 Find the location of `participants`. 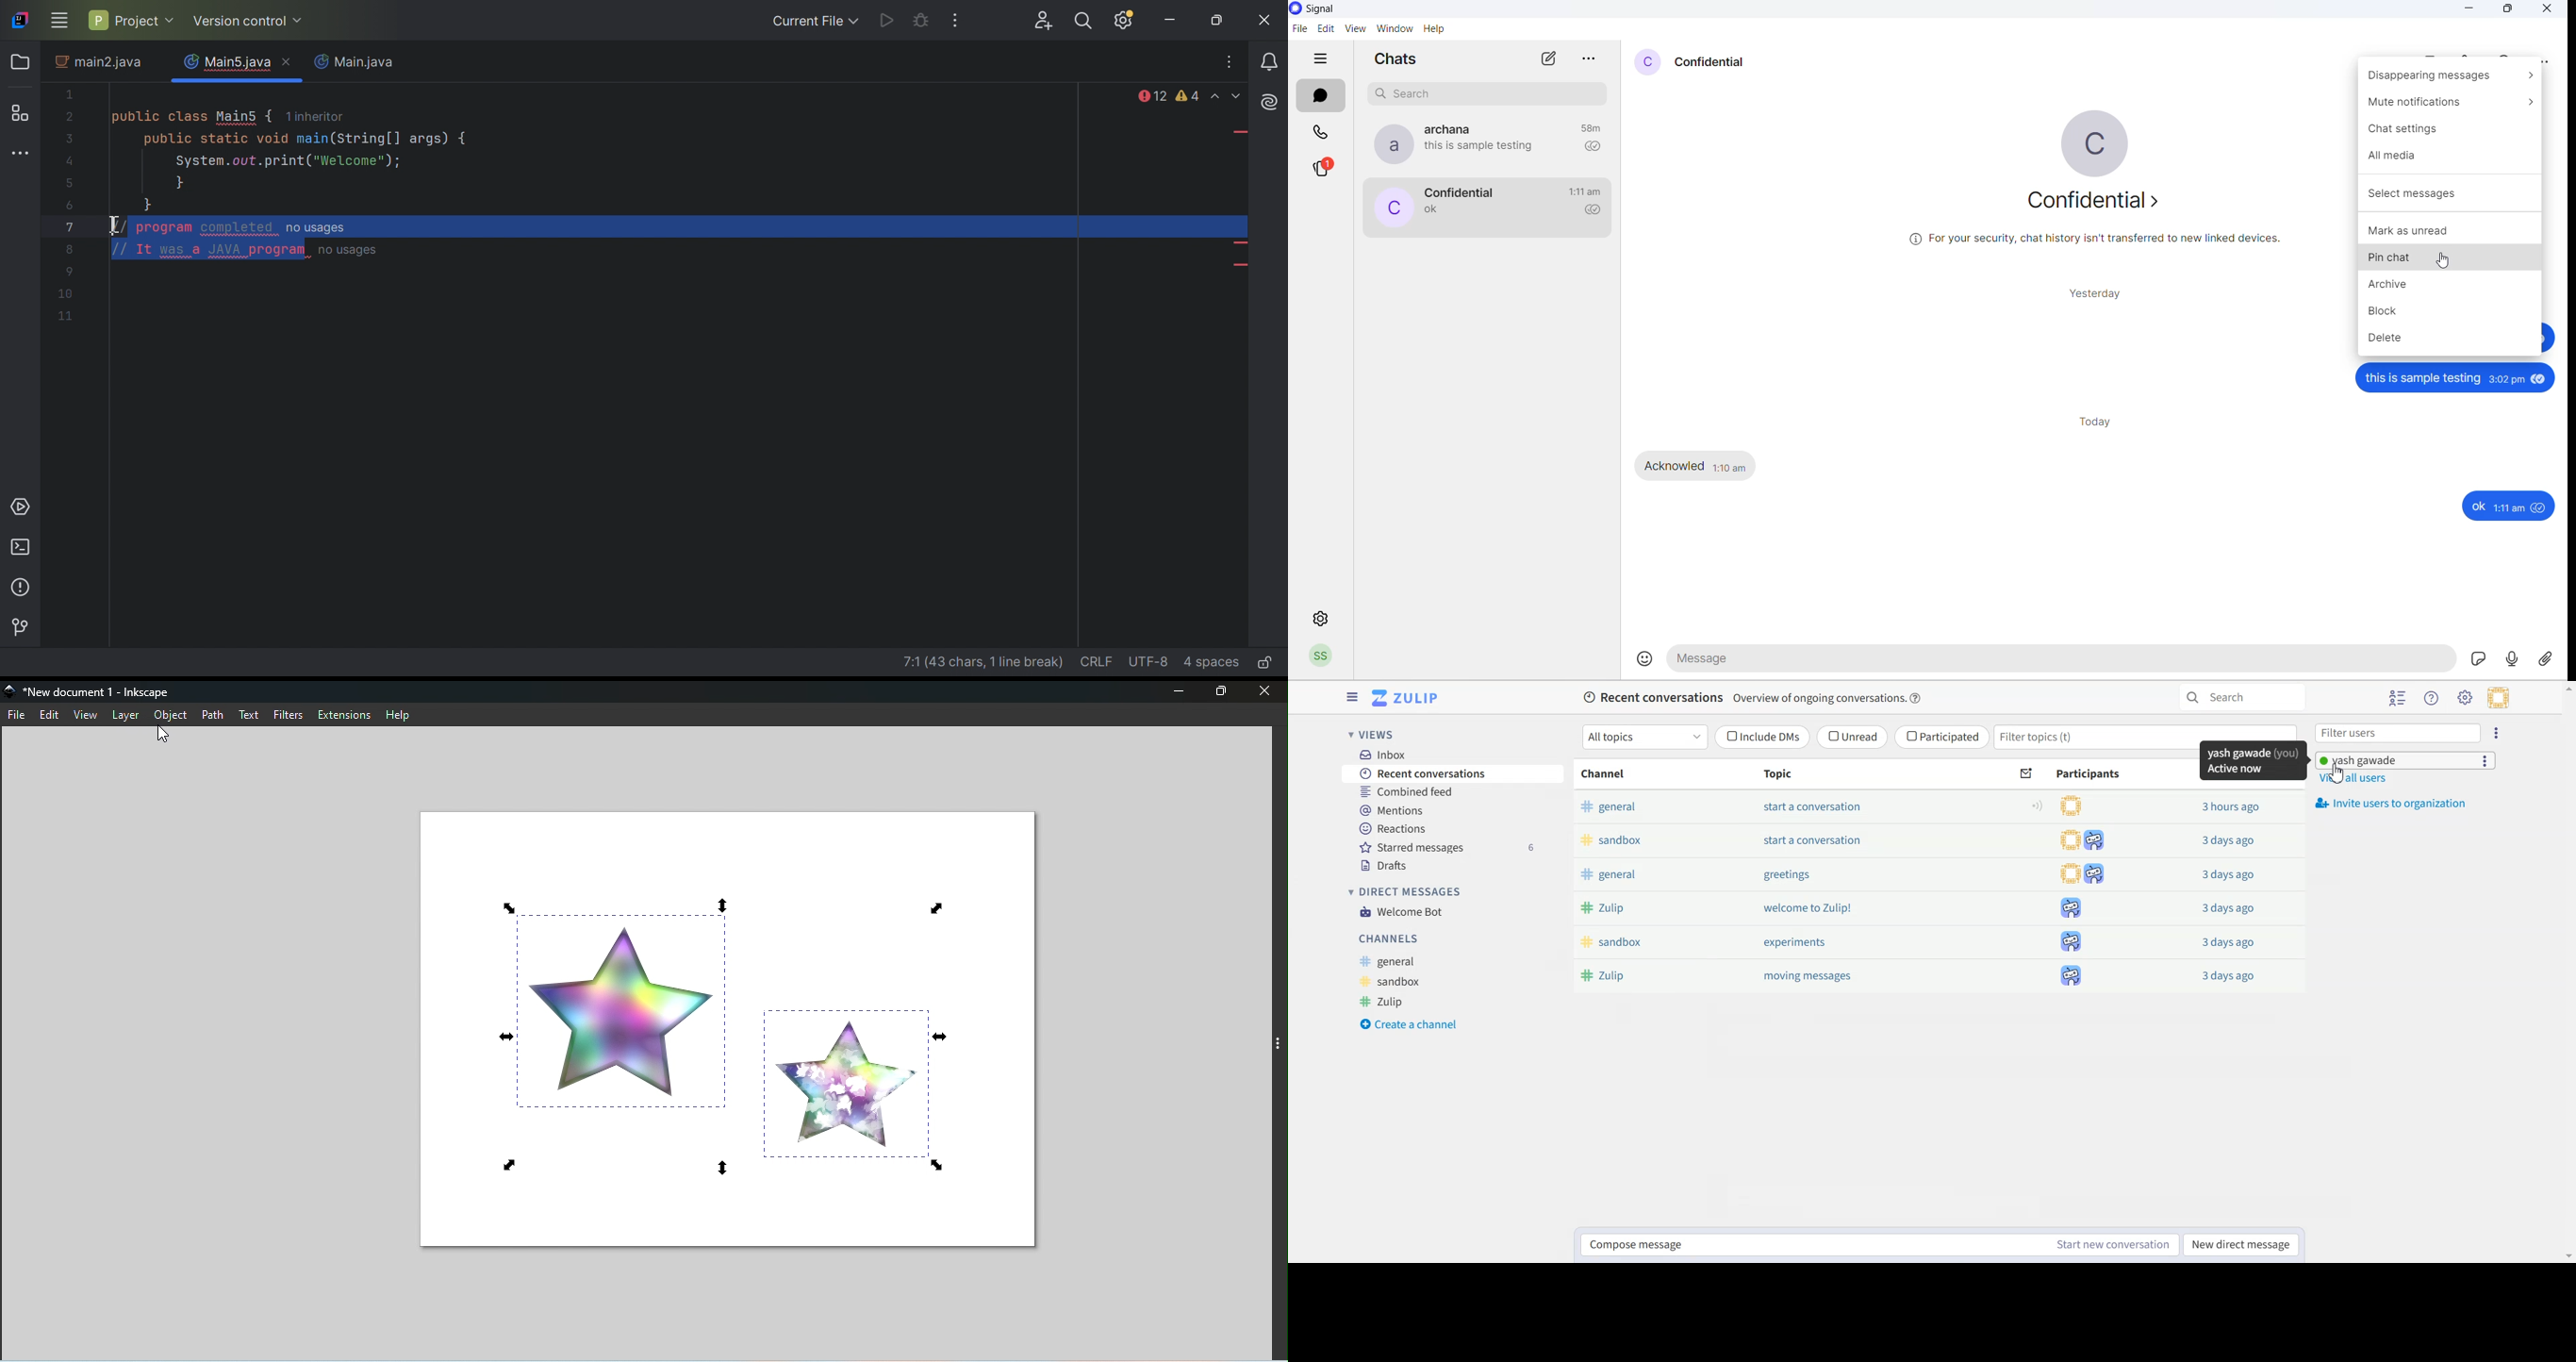

participants is located at coordinates (2072, 808).